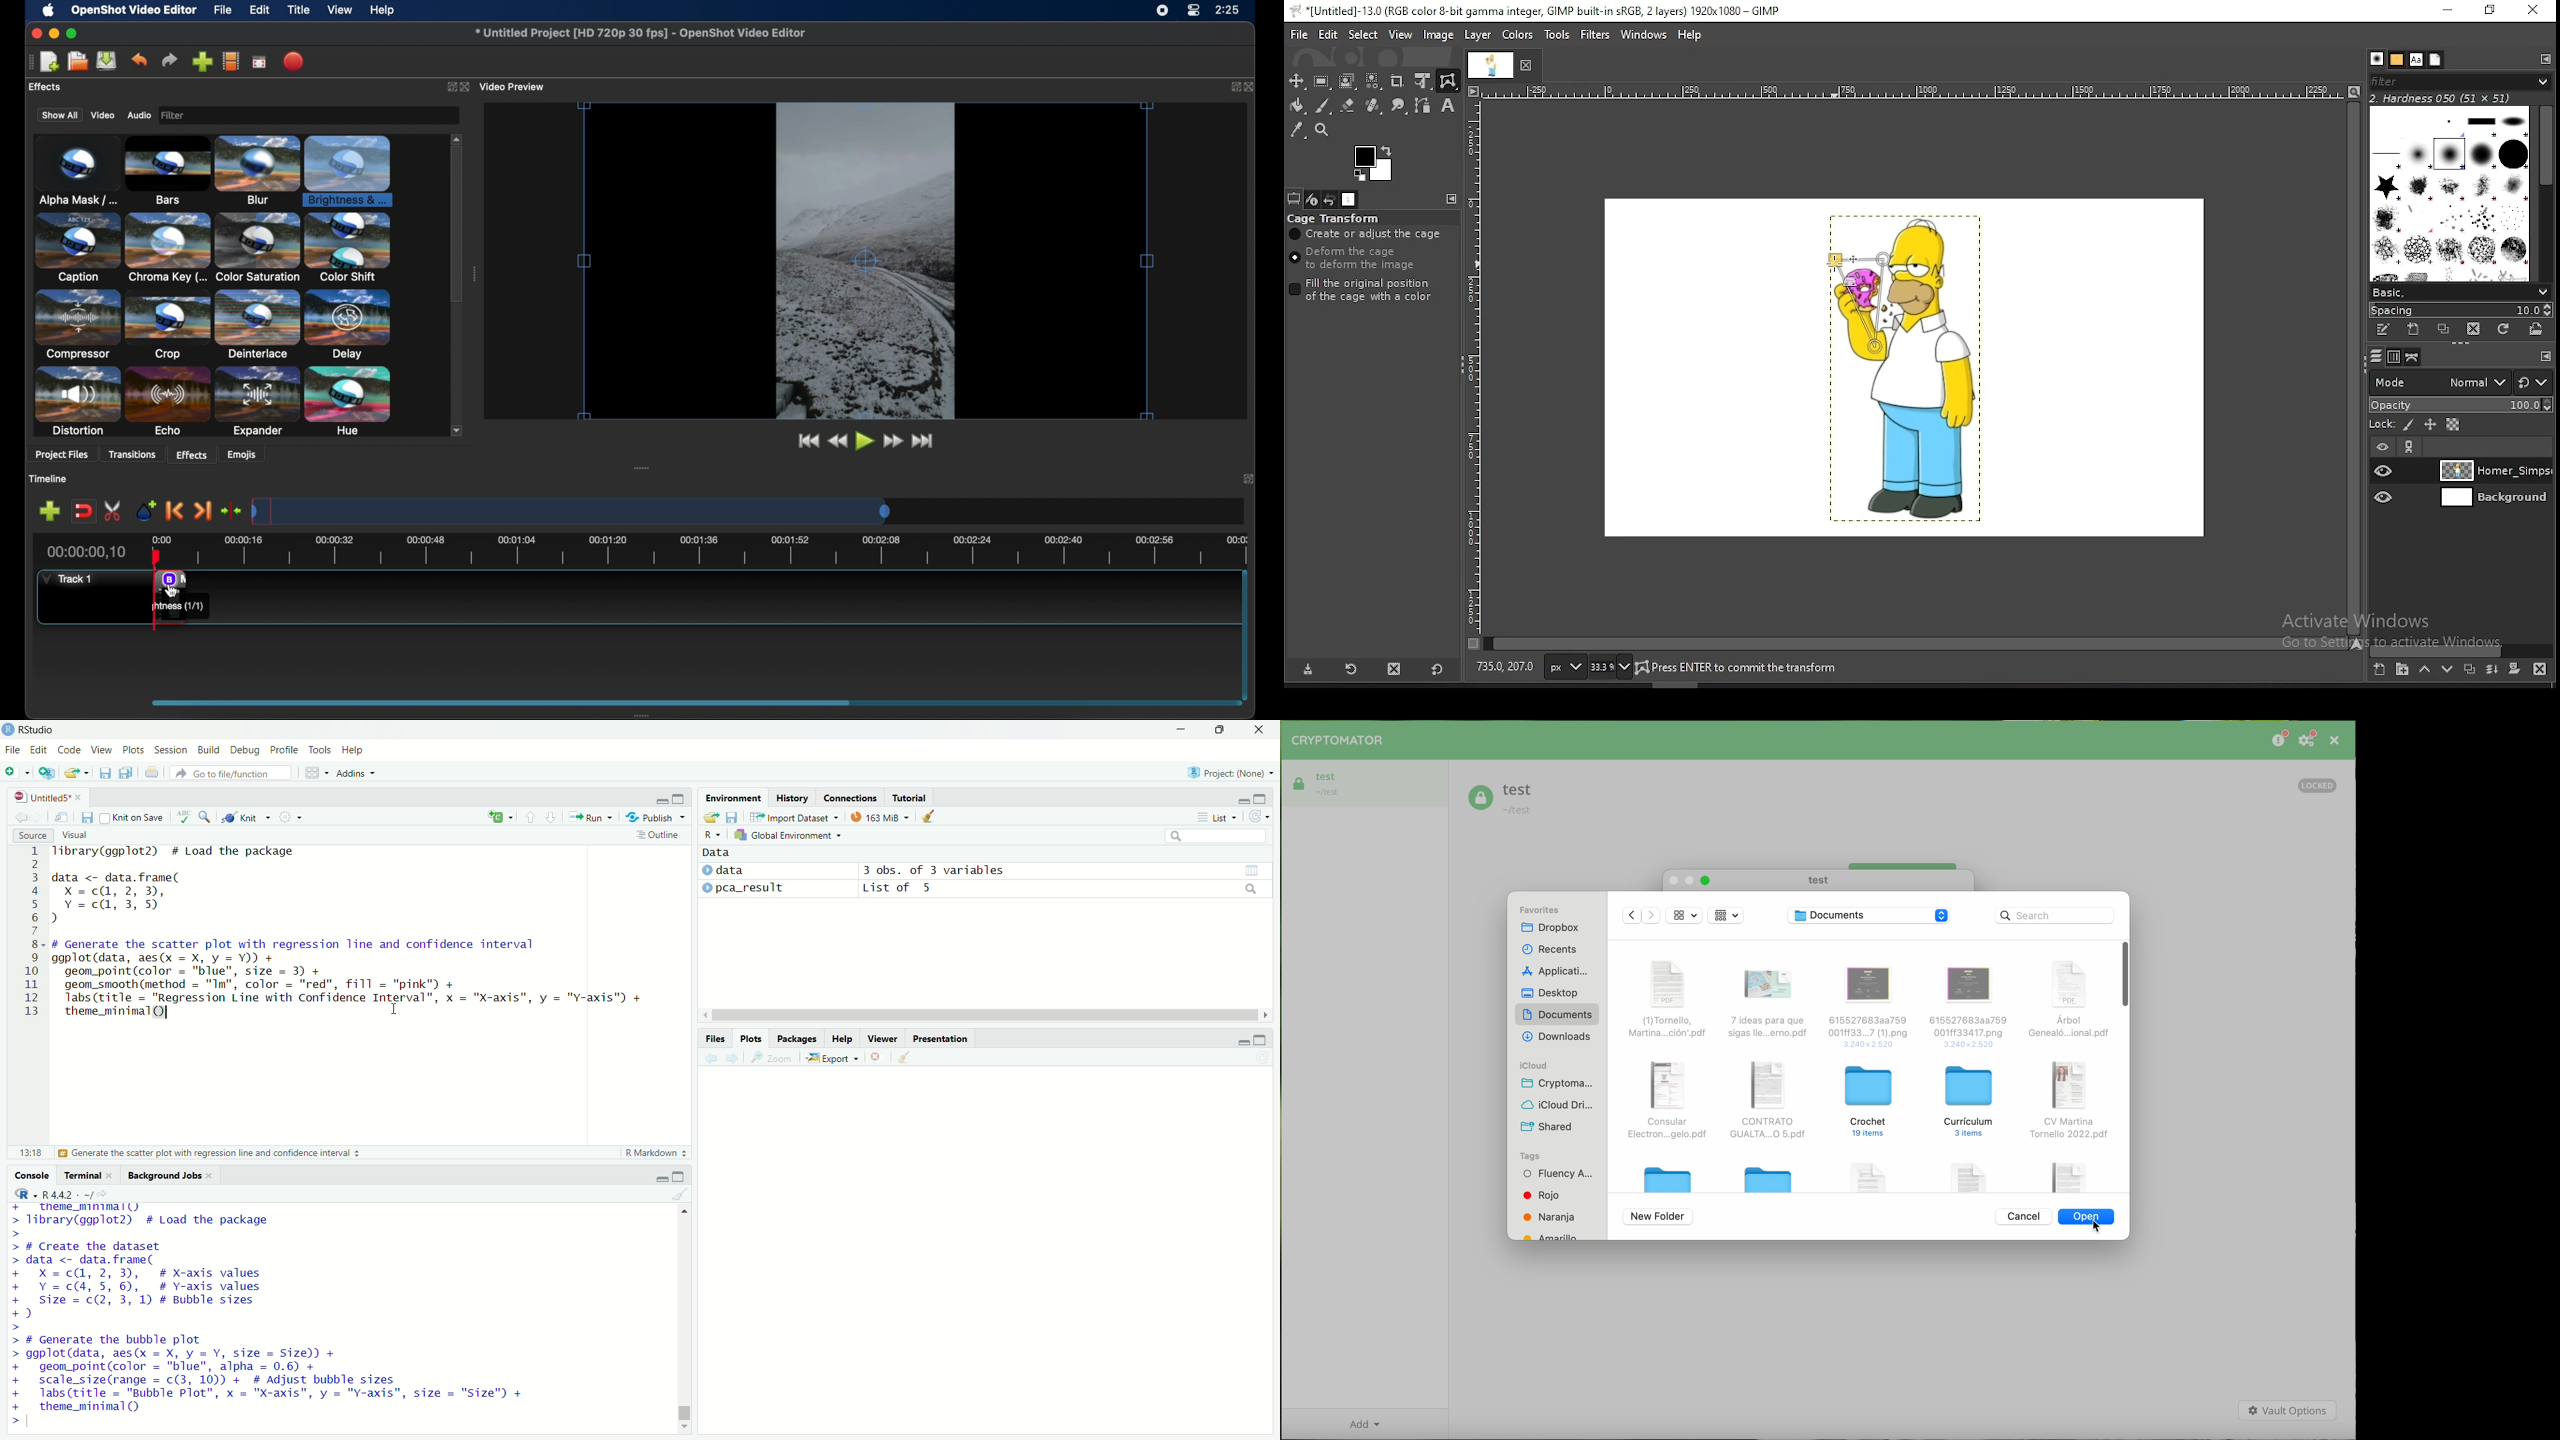  Describe the element at coordinates (45, 773) in the screenshot. I see `Create a project` at that location.